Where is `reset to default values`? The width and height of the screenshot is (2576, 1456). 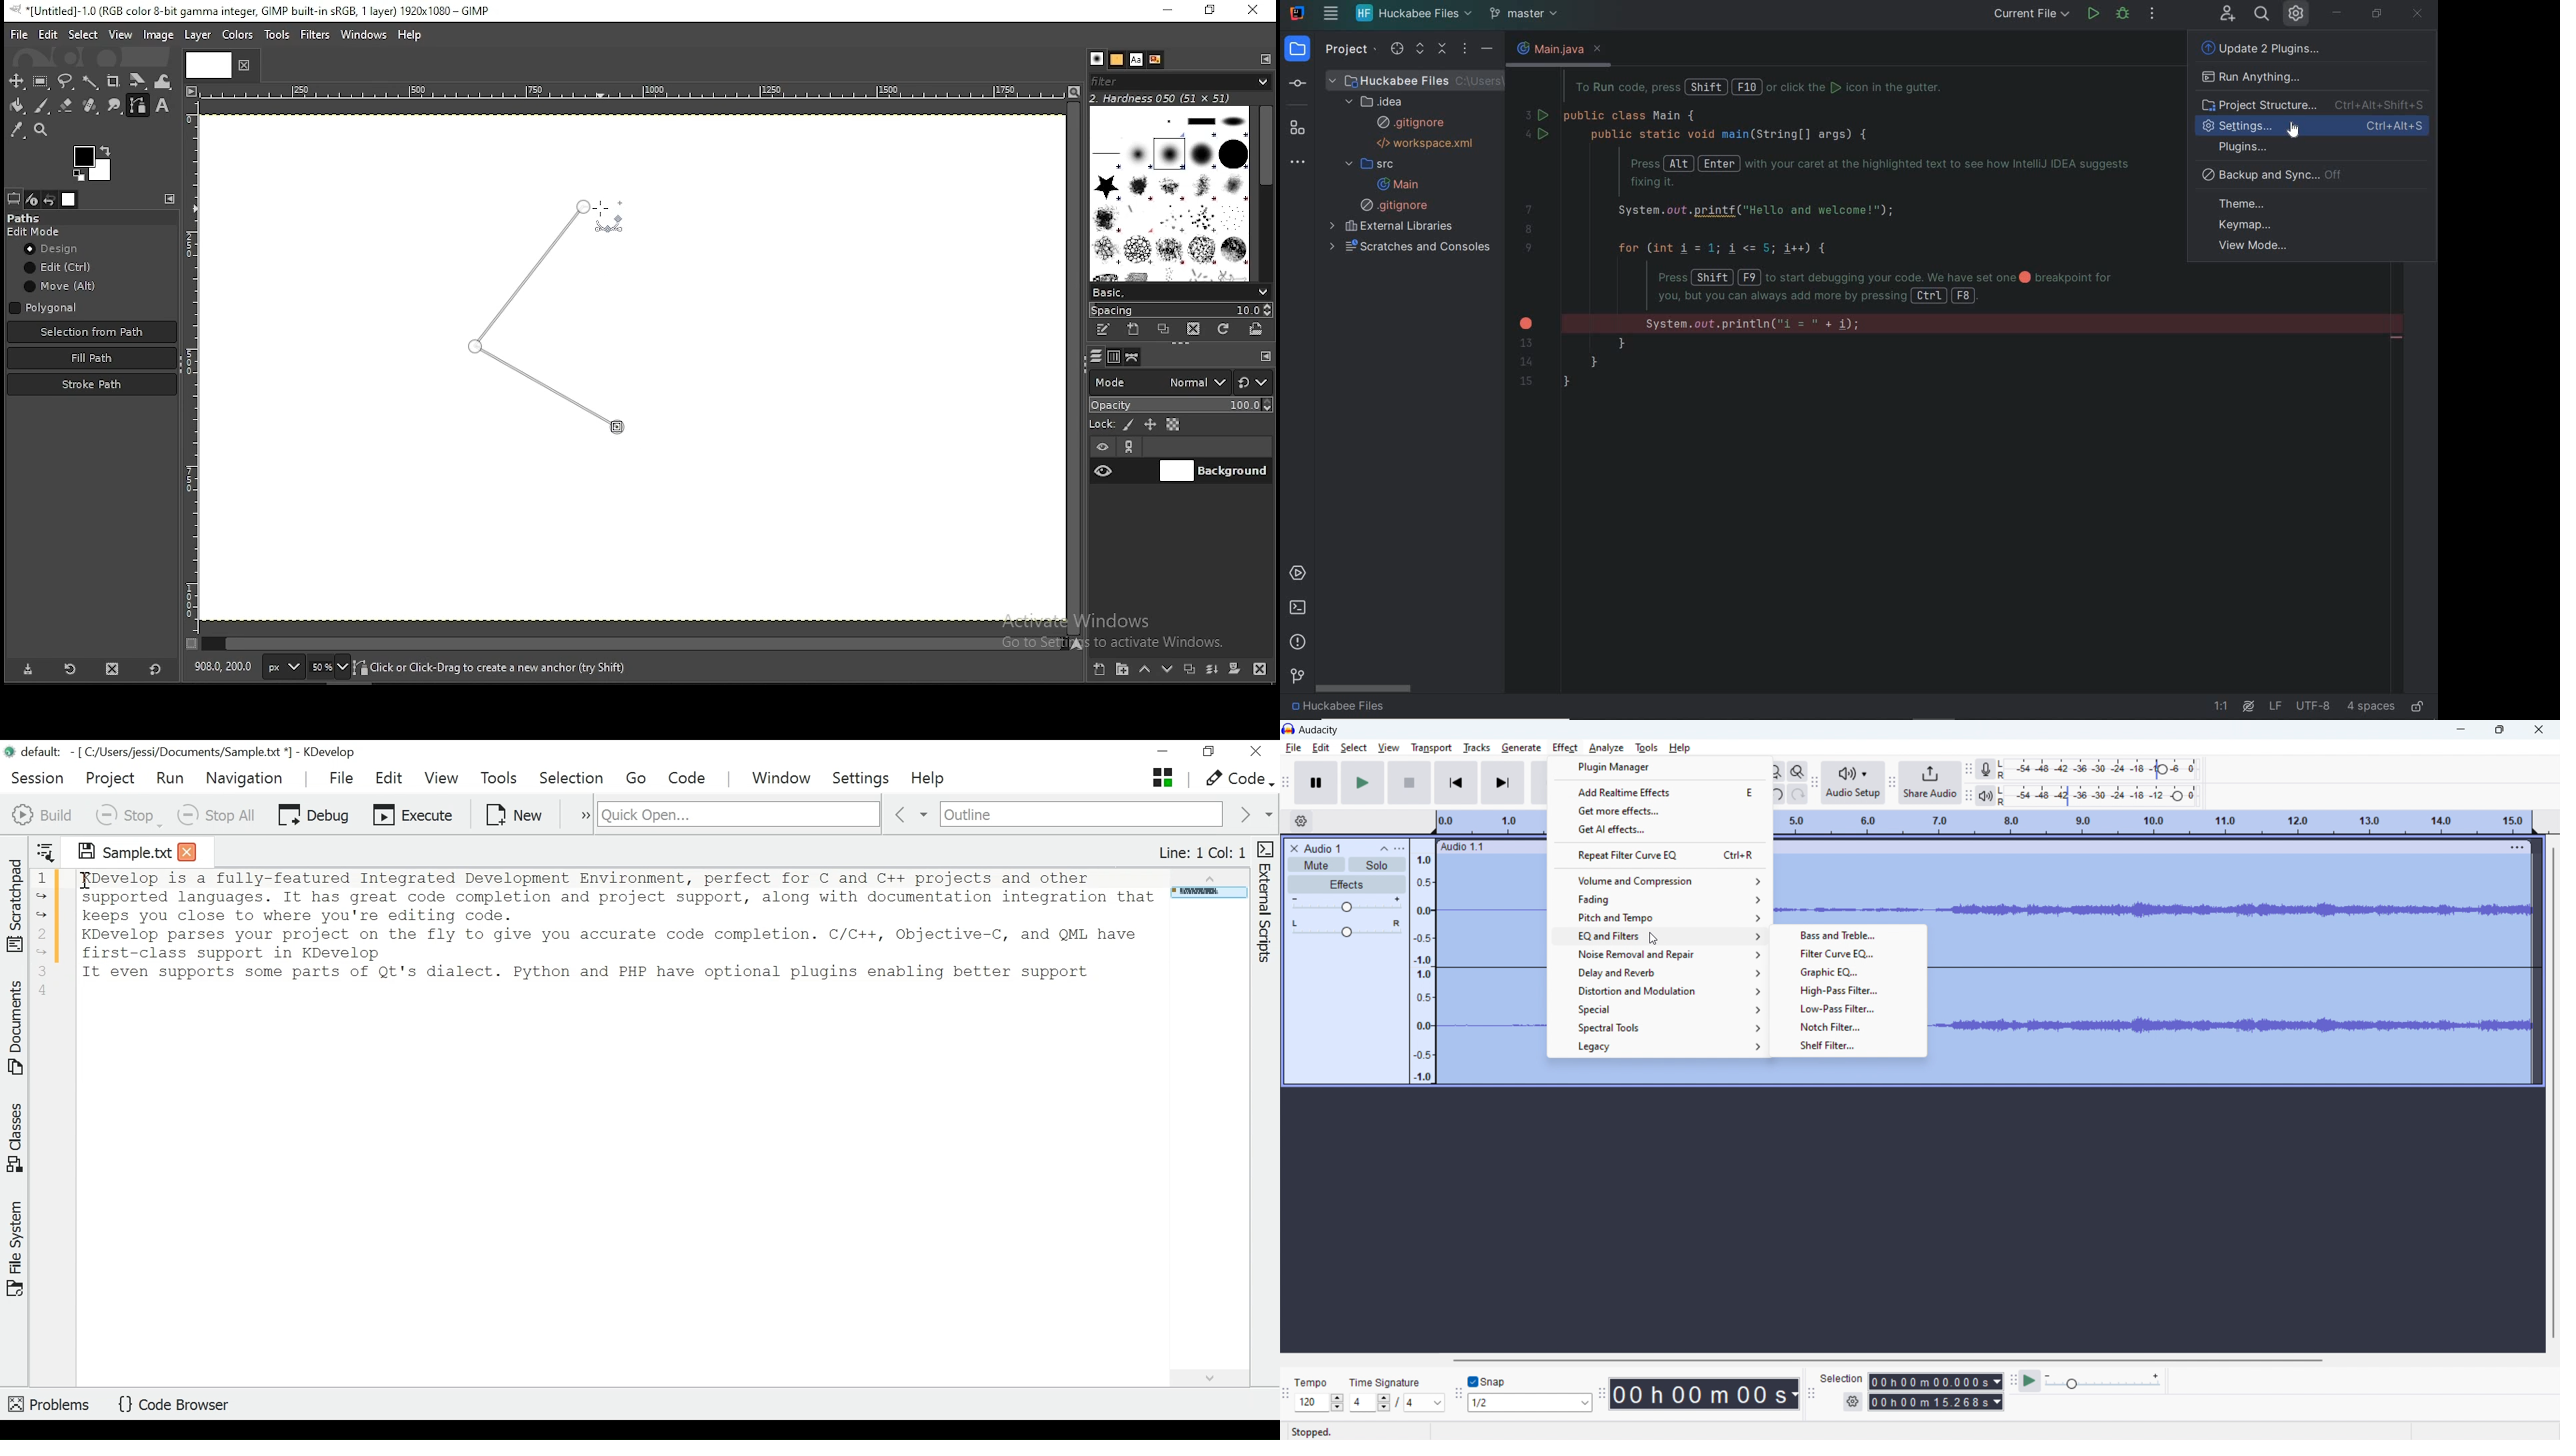 reset to default values is located at coordinates (156, 674).